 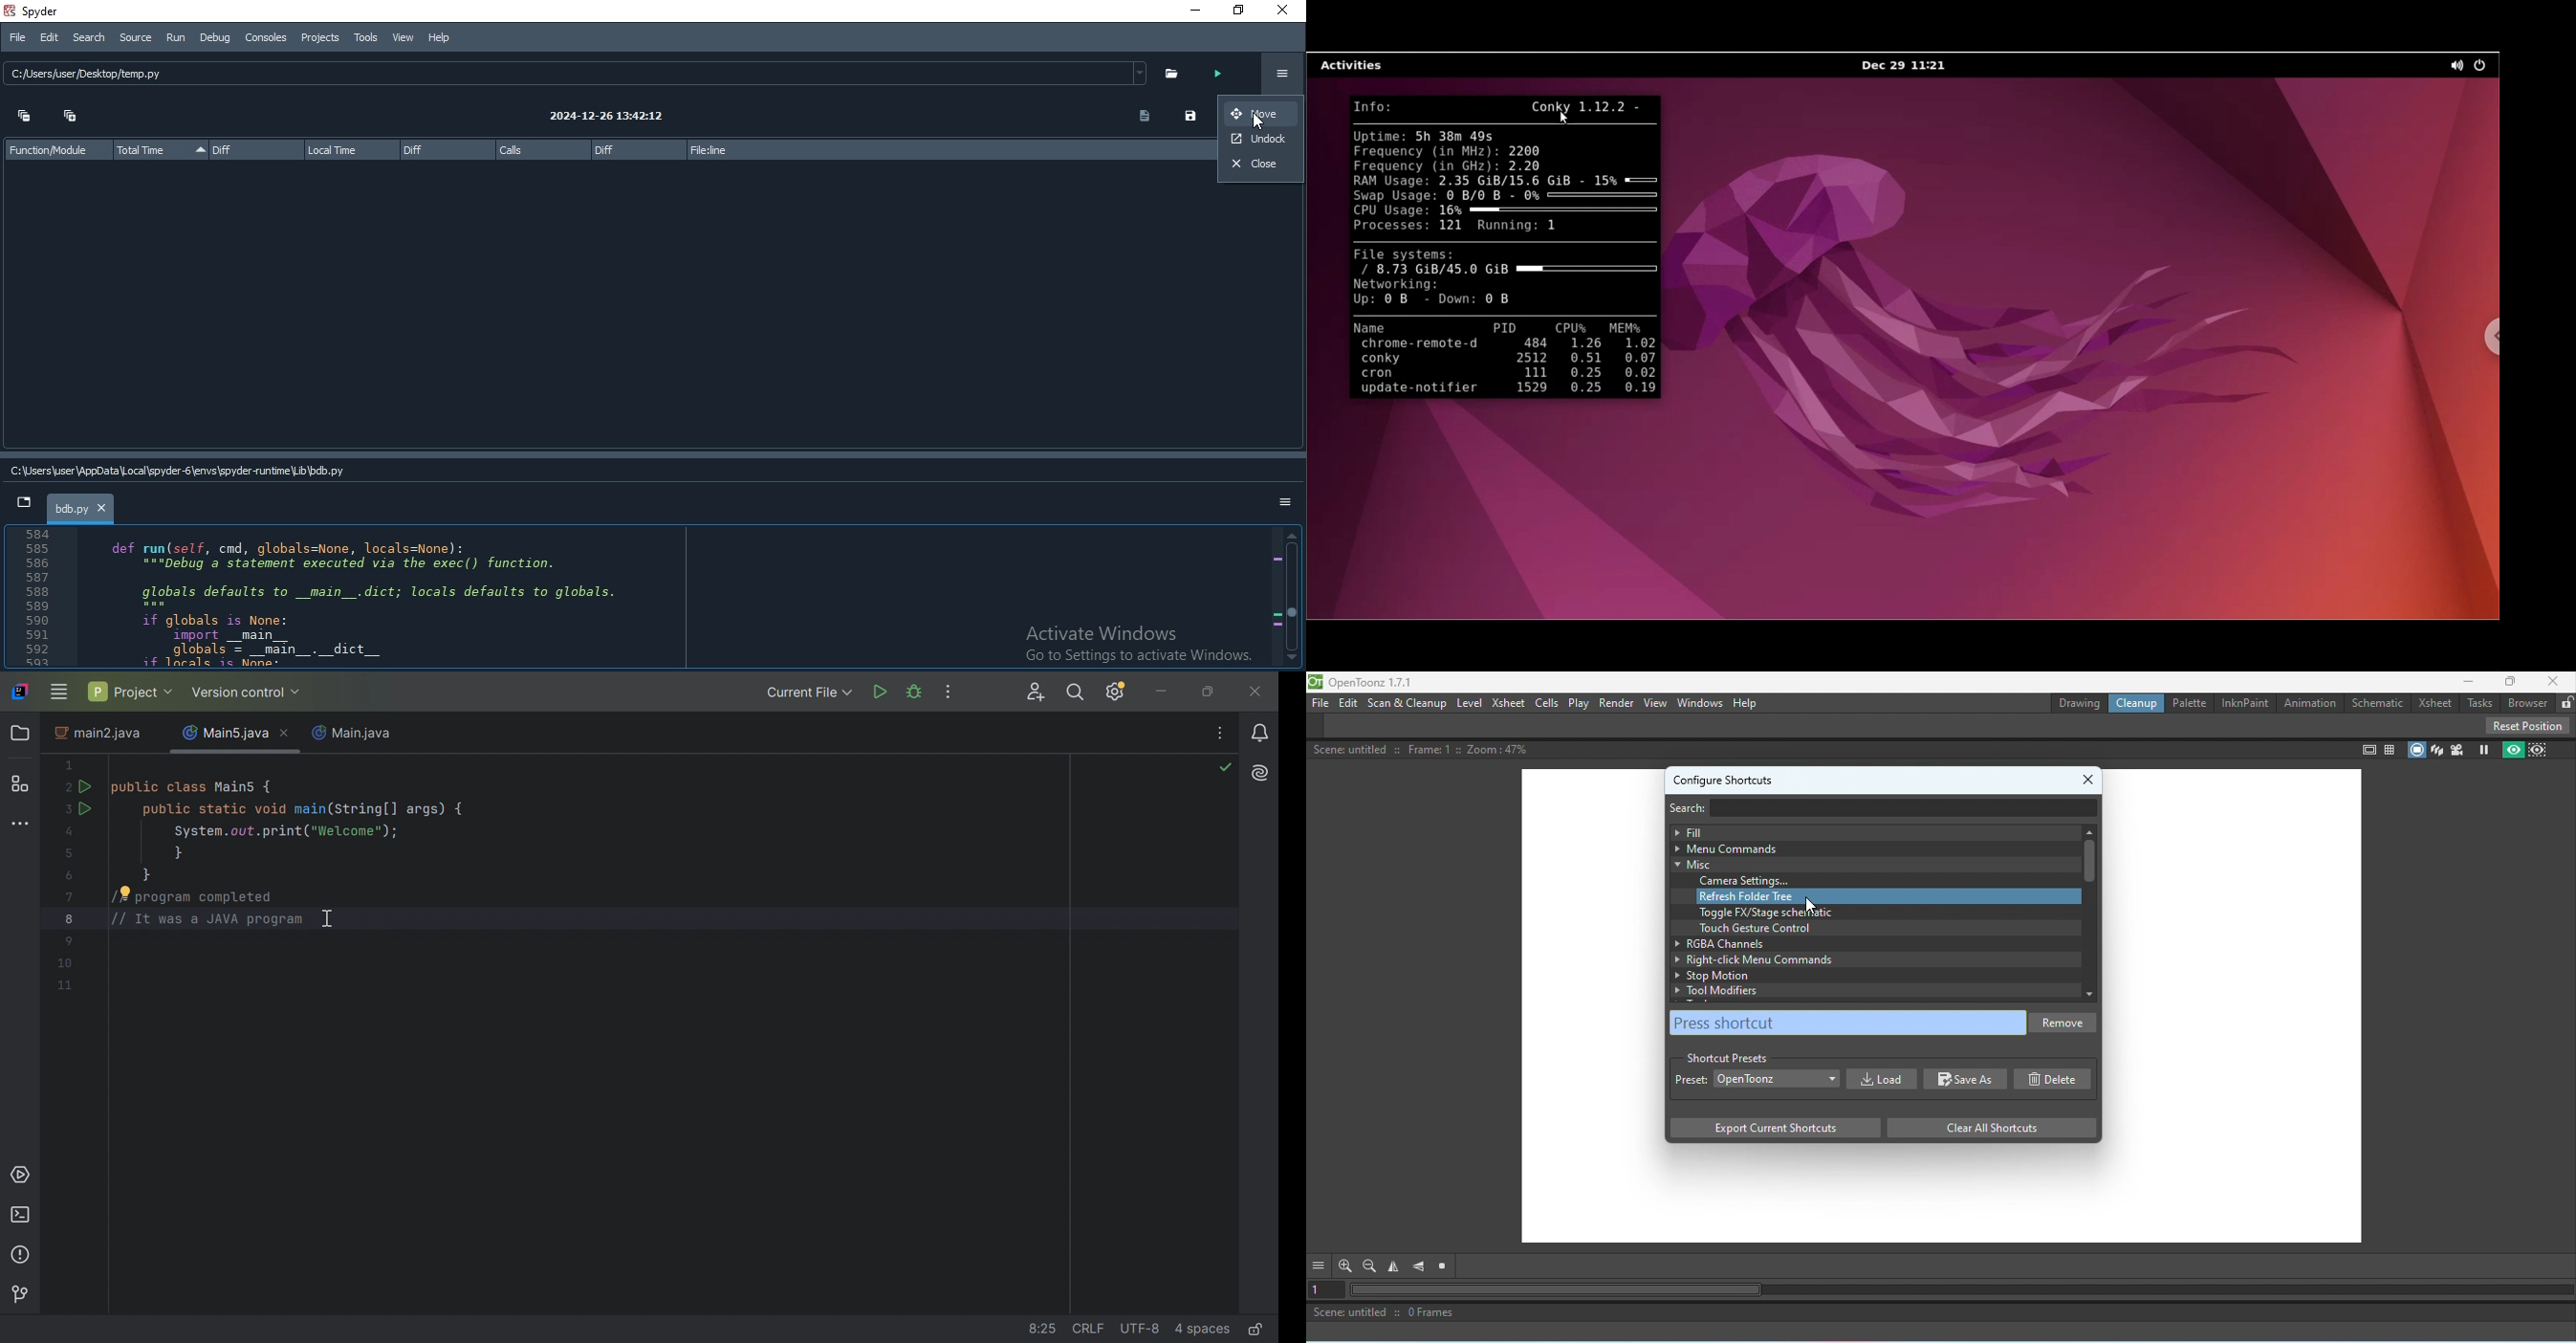 What do you see at coordinates (539, 149) in the screenshot?
I see `calls` at bounding box center [539, 149].